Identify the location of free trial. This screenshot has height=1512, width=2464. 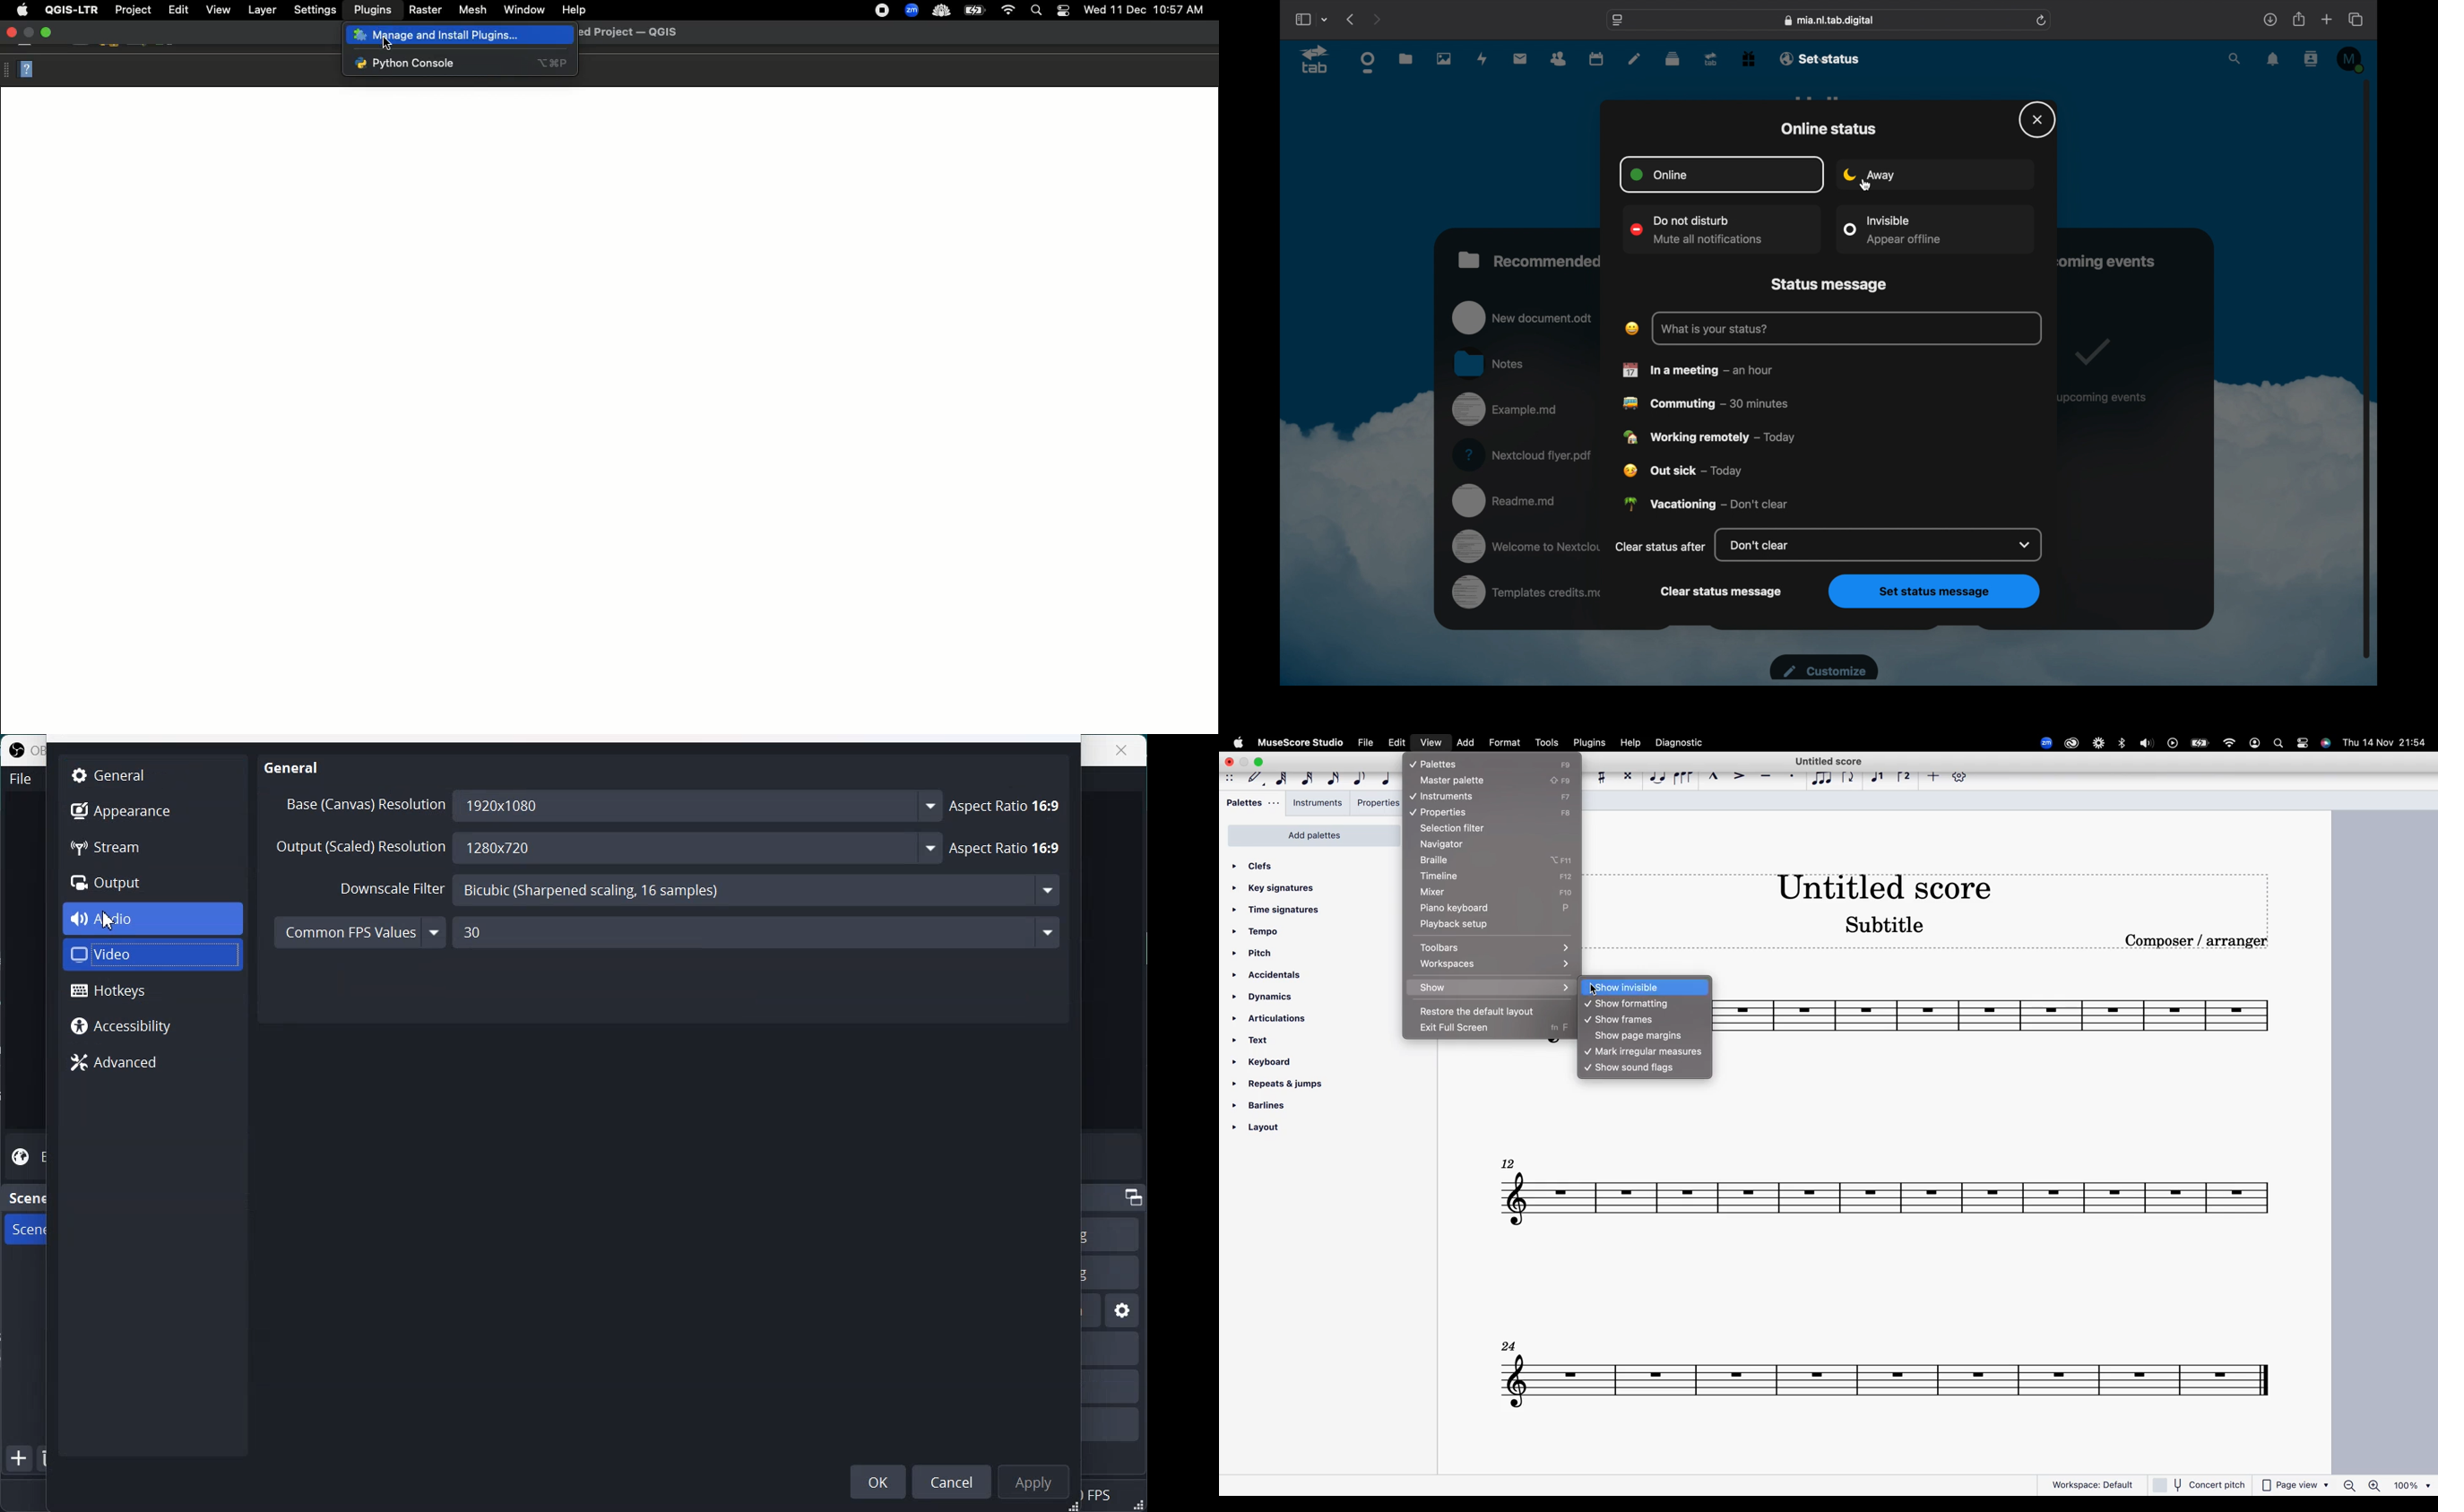
(1749, 58).